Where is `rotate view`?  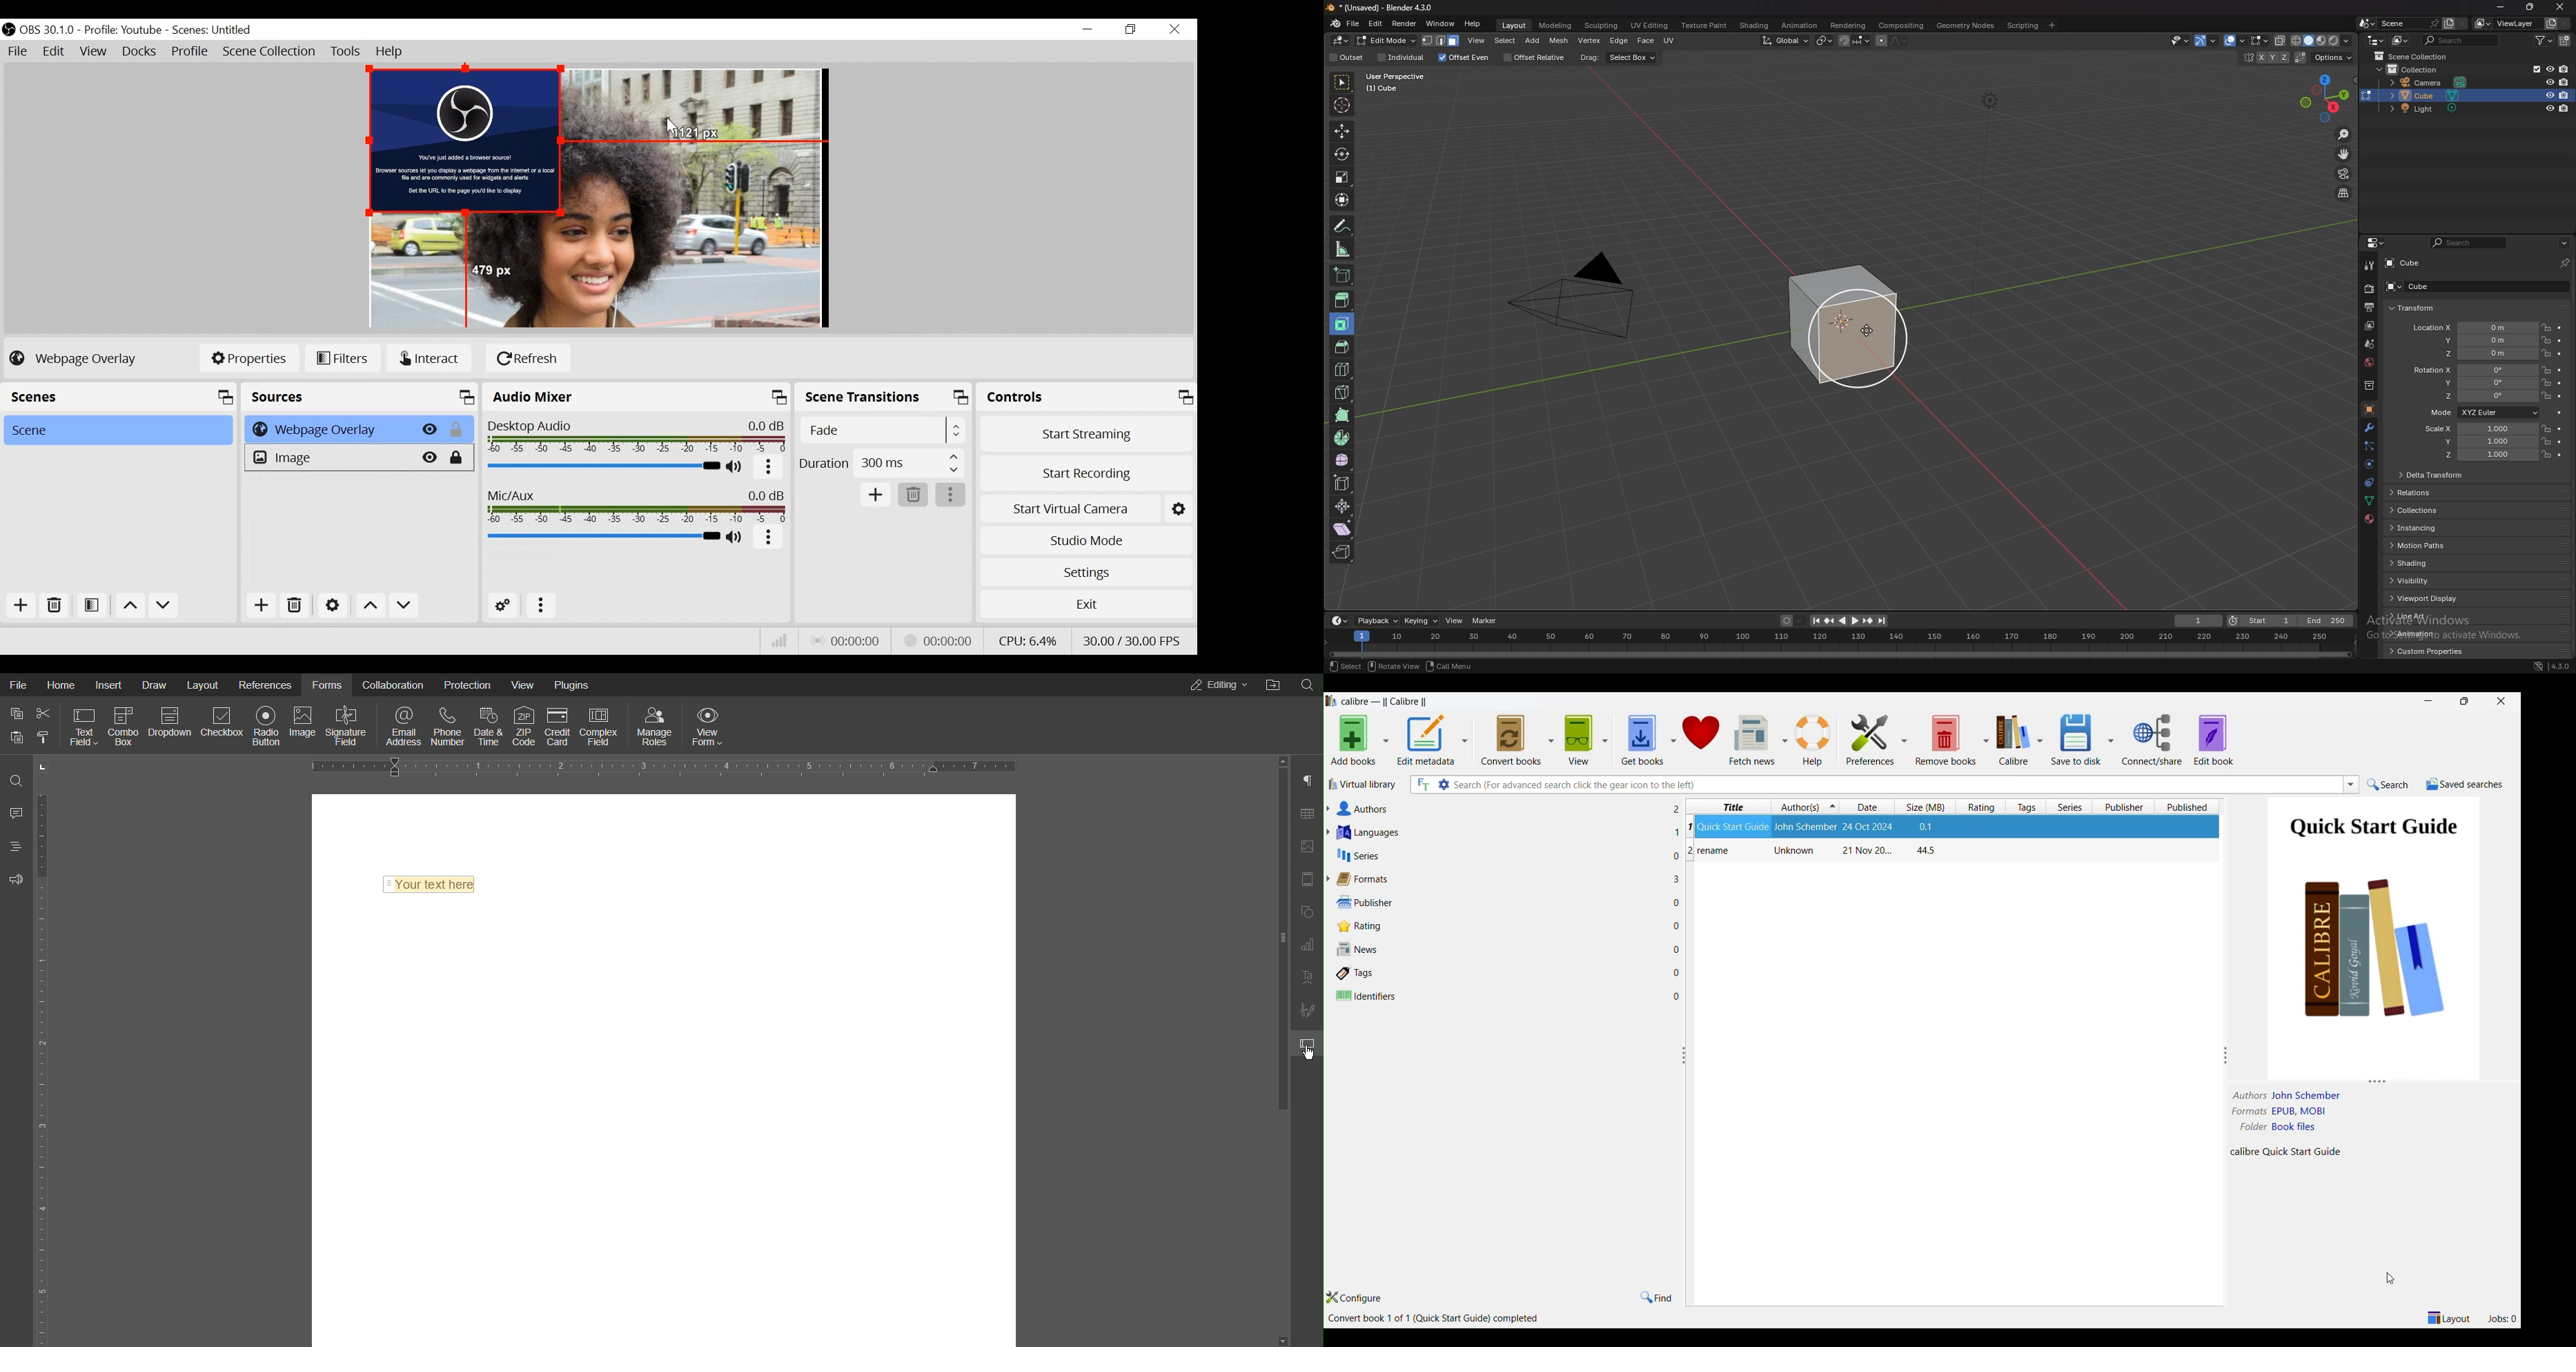
rotate view is located at coordinates (1393, 666).